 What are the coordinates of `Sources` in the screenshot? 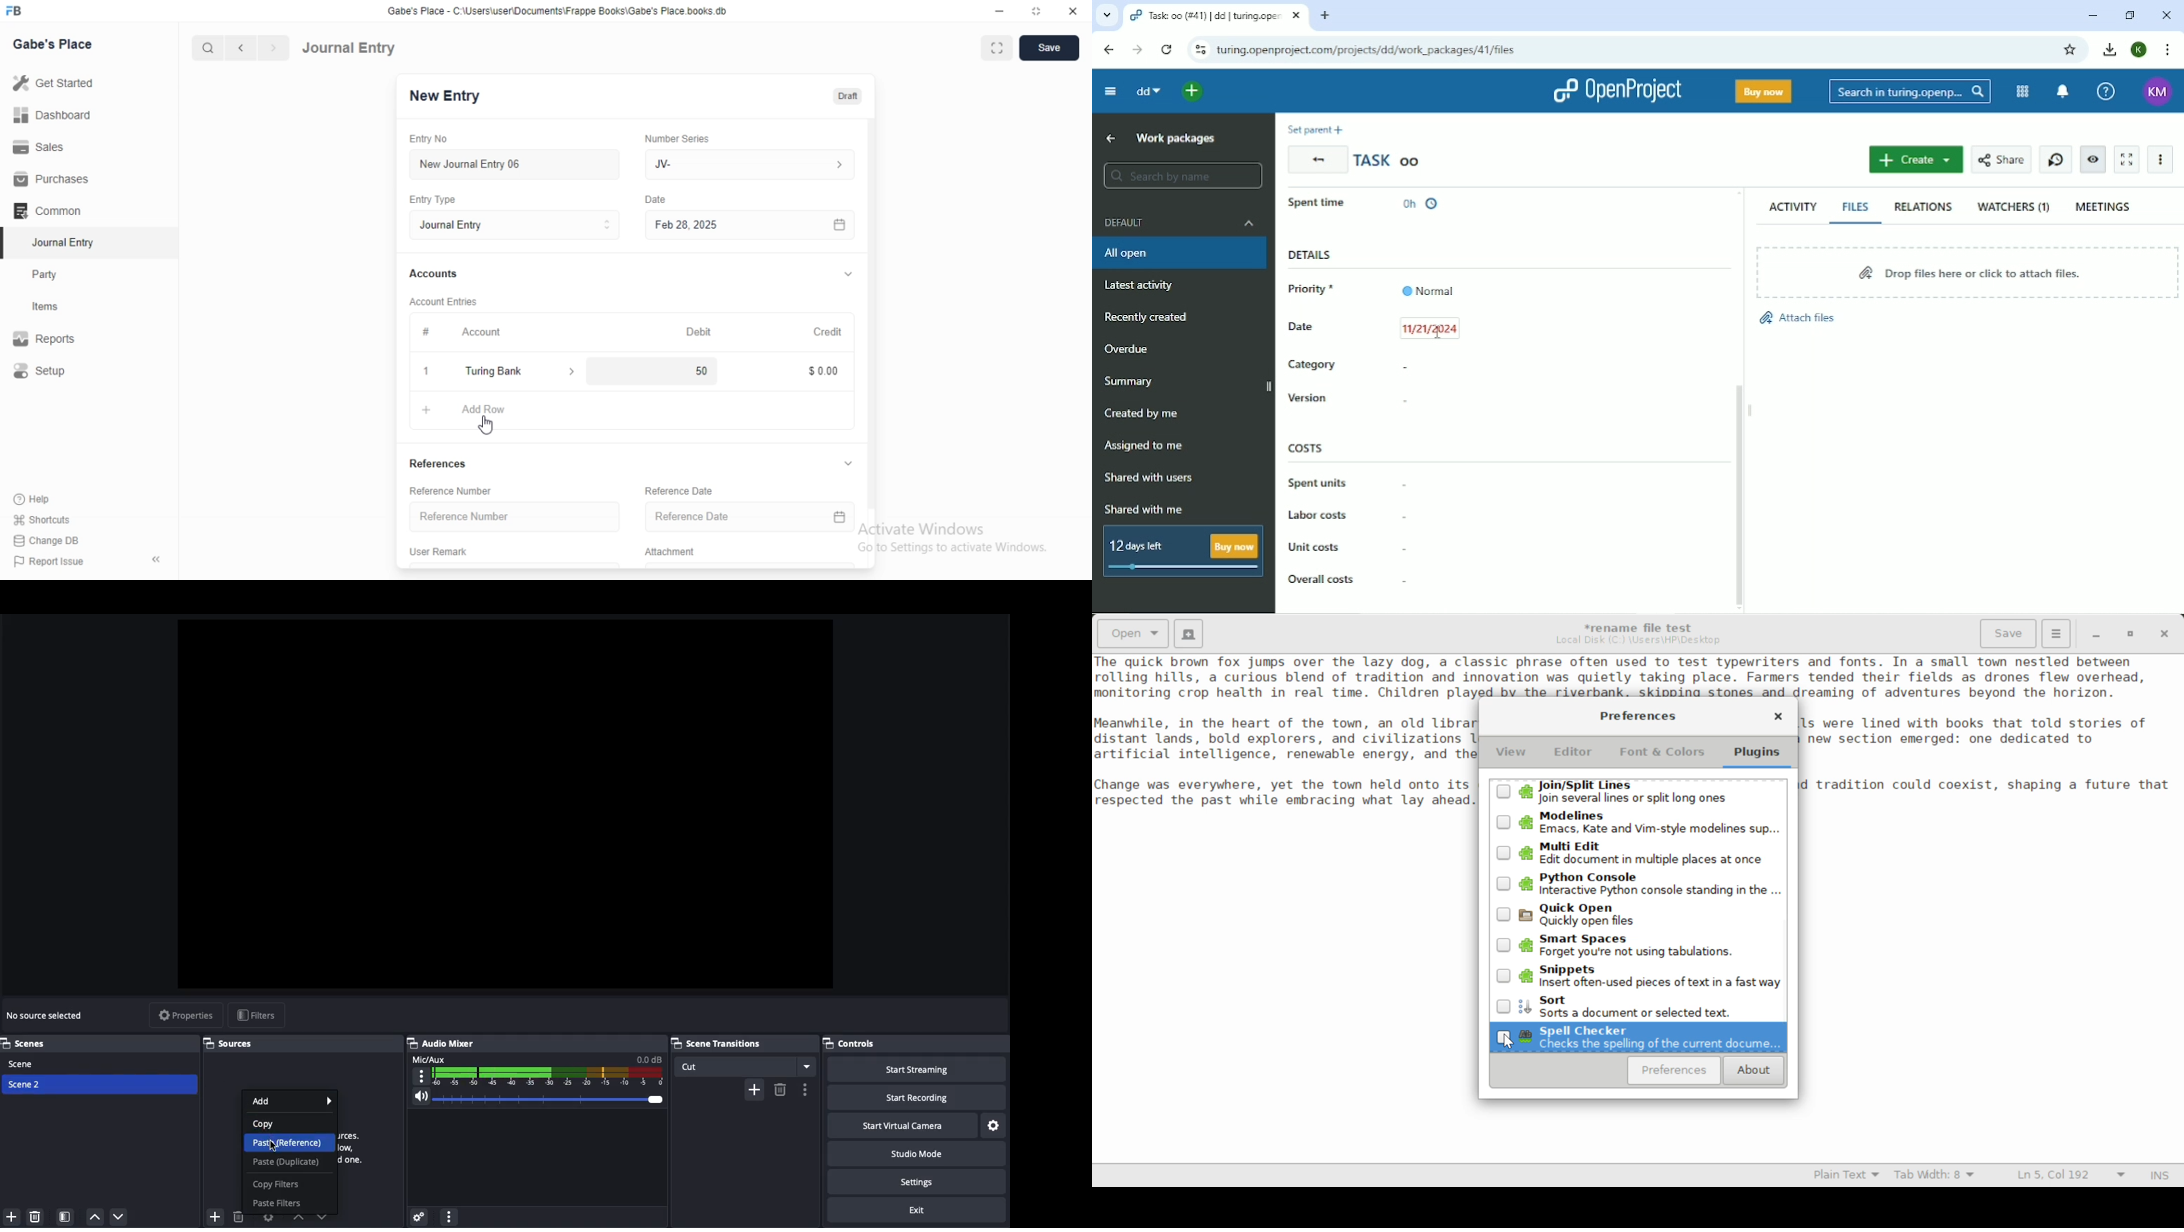 It's located at (230, 1042).